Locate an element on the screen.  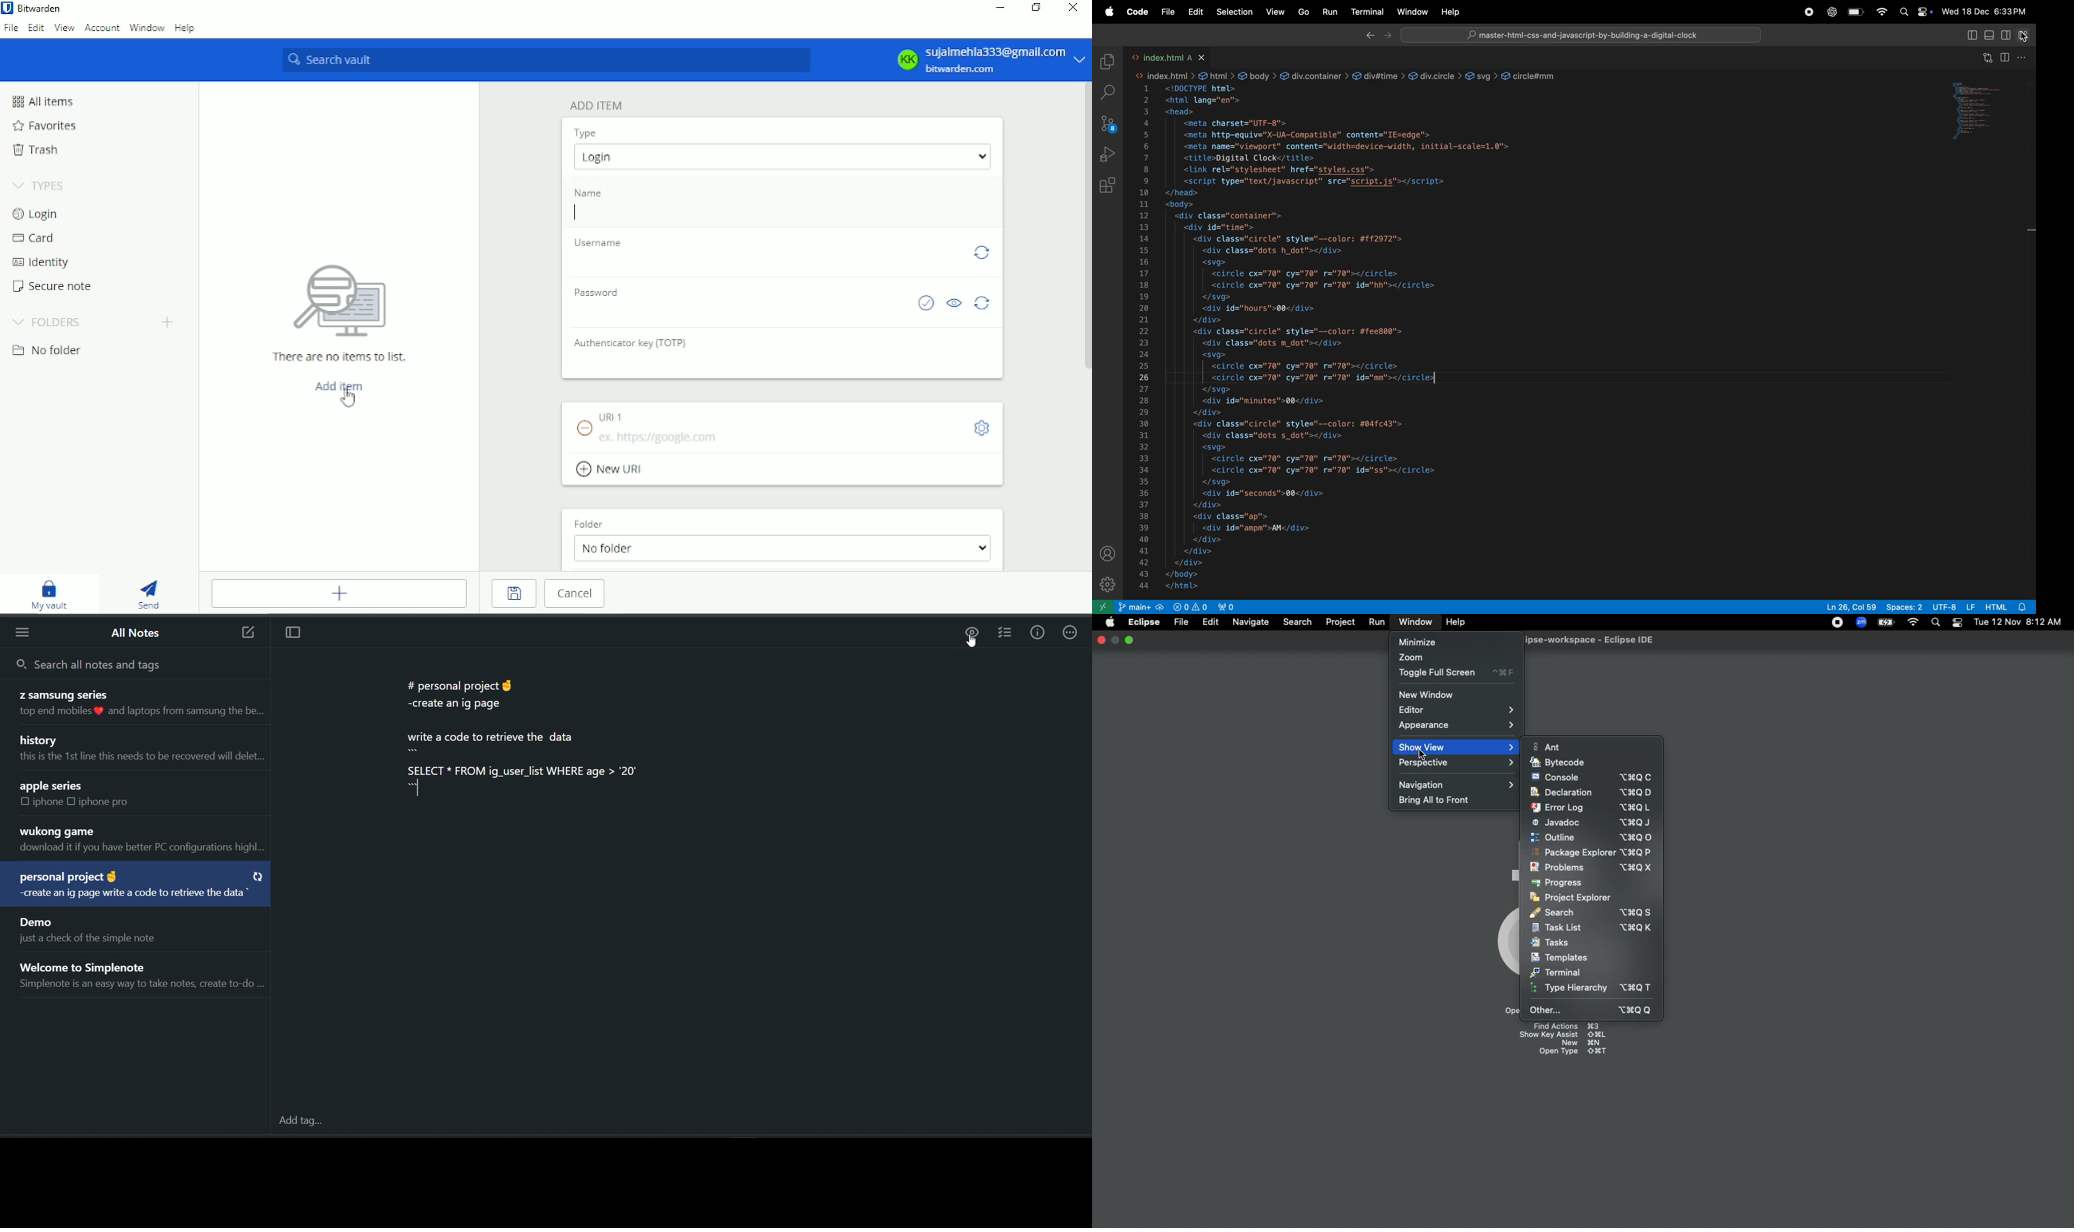
Window is located at coordinates (1411, 13).